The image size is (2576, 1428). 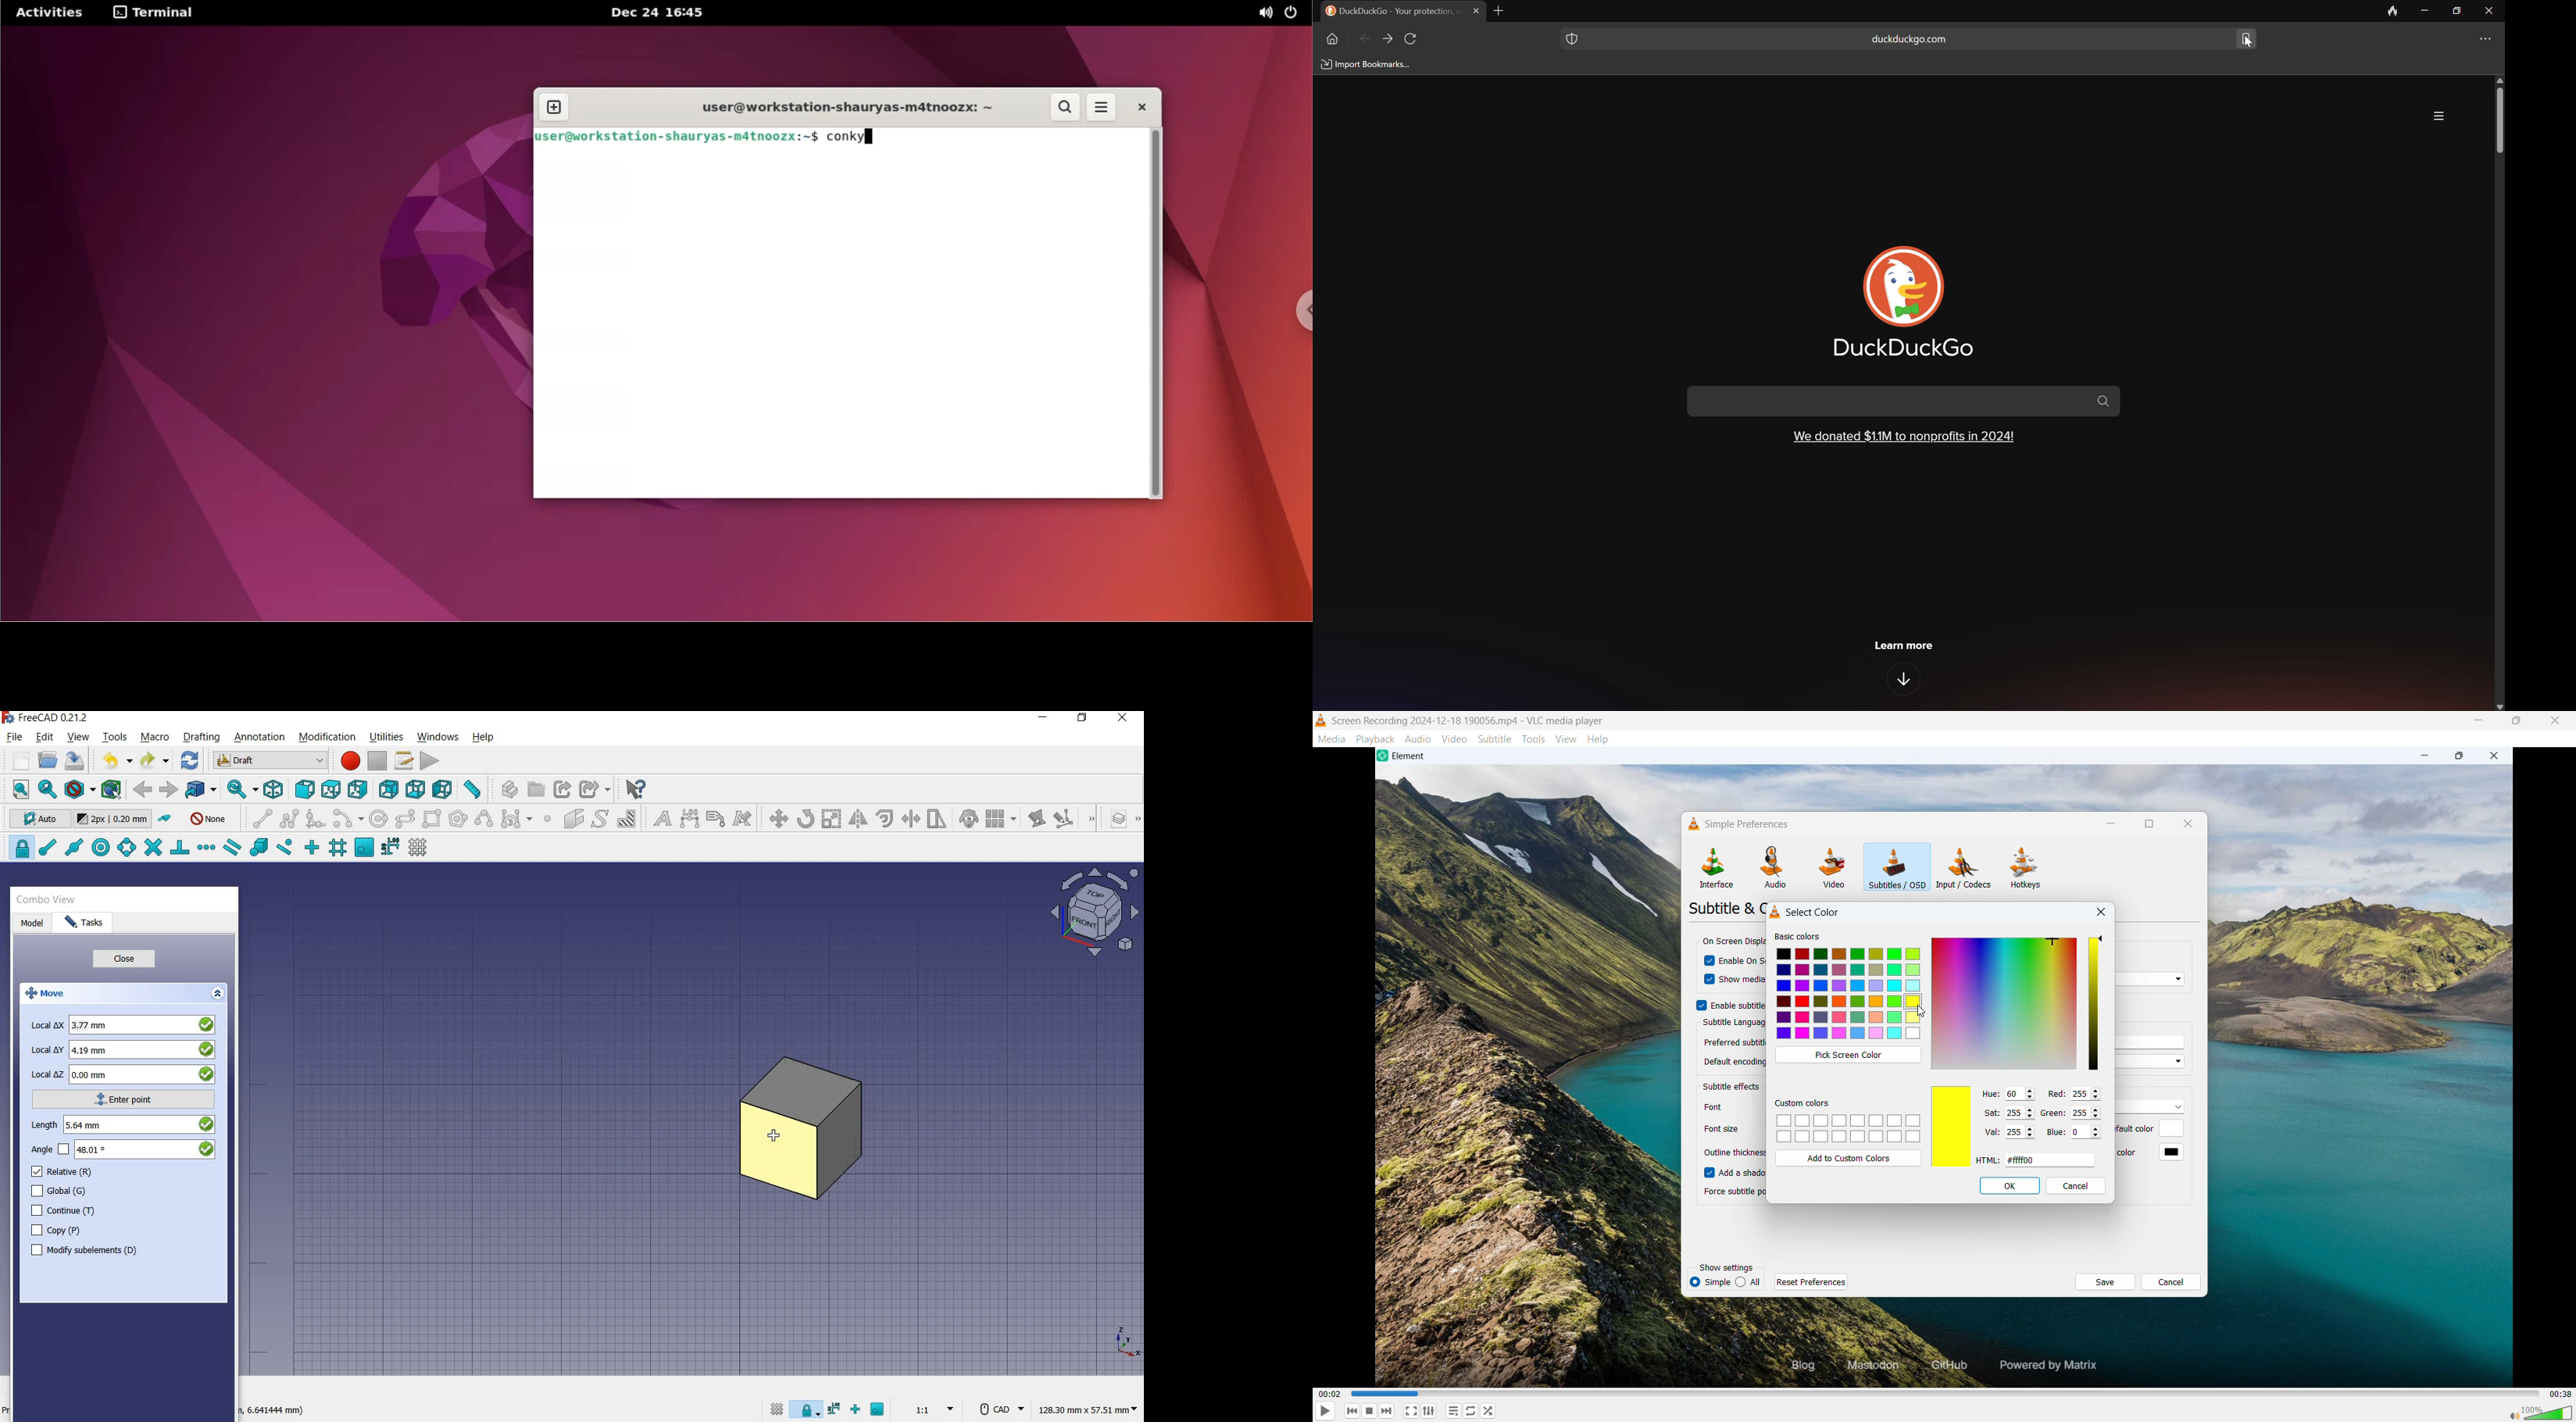 What do you see at coordinates (1332, 739) in the screenshot?
I see `Media ` at bounding box center [1332, 739].